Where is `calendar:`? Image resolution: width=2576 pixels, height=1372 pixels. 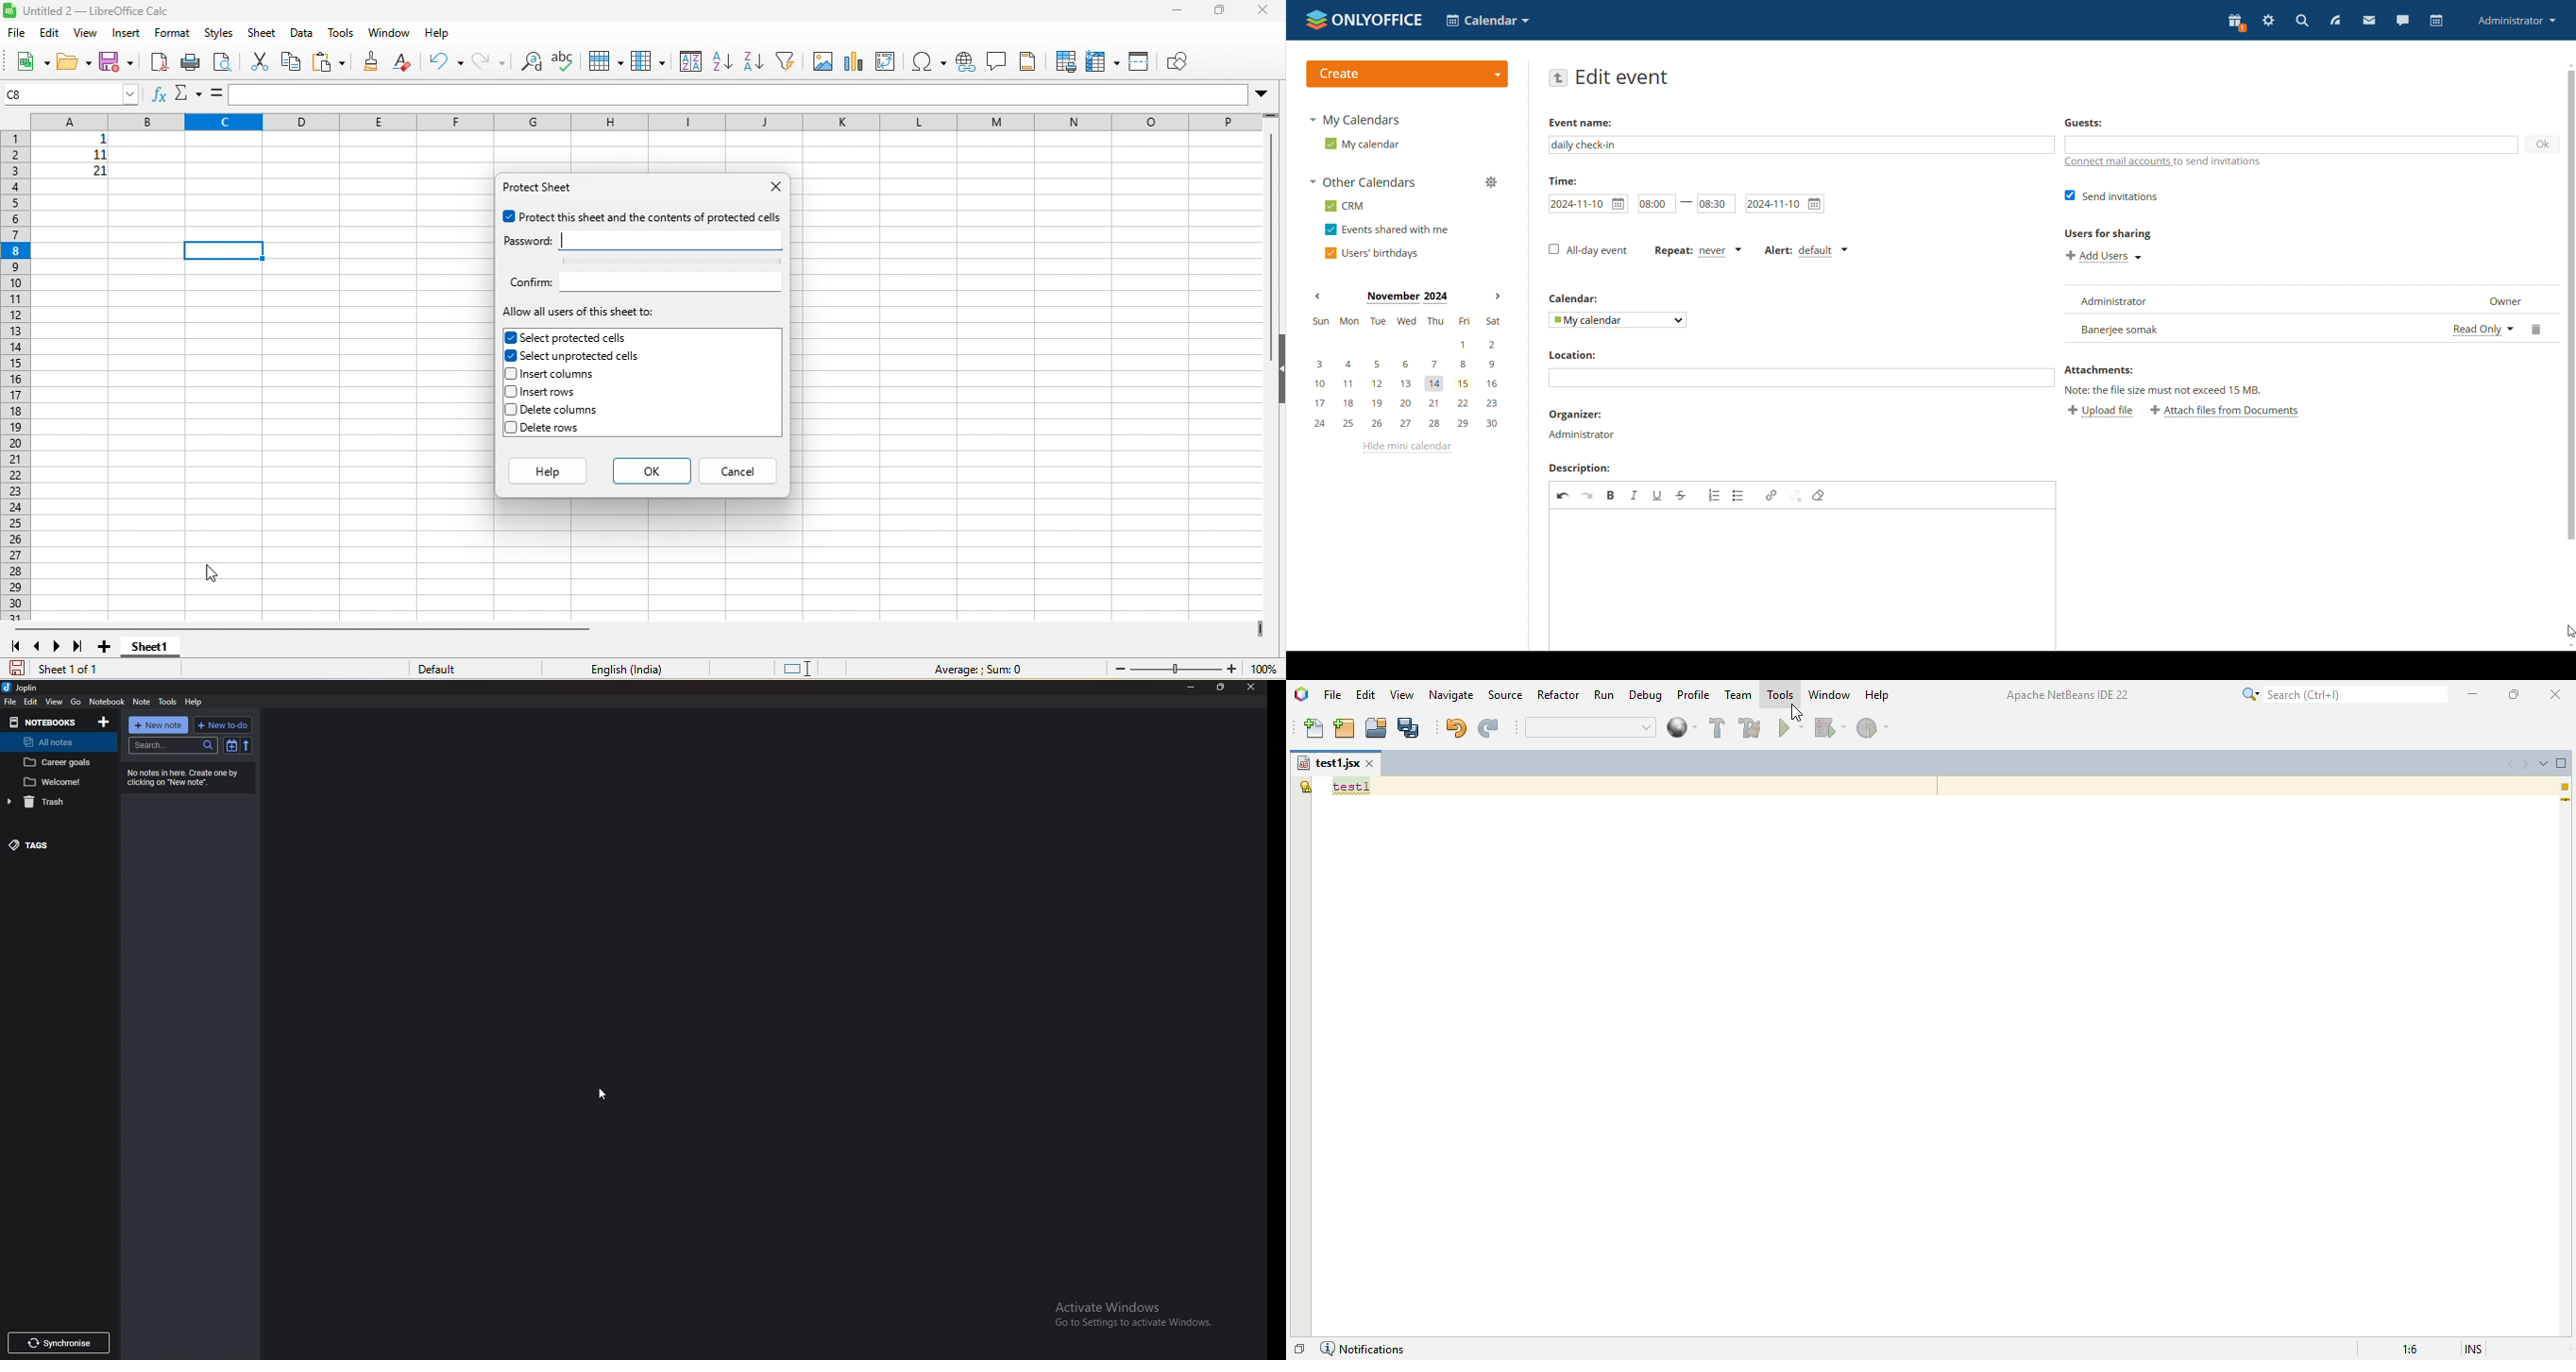
calendar: is located at coordinates (1576, 300).